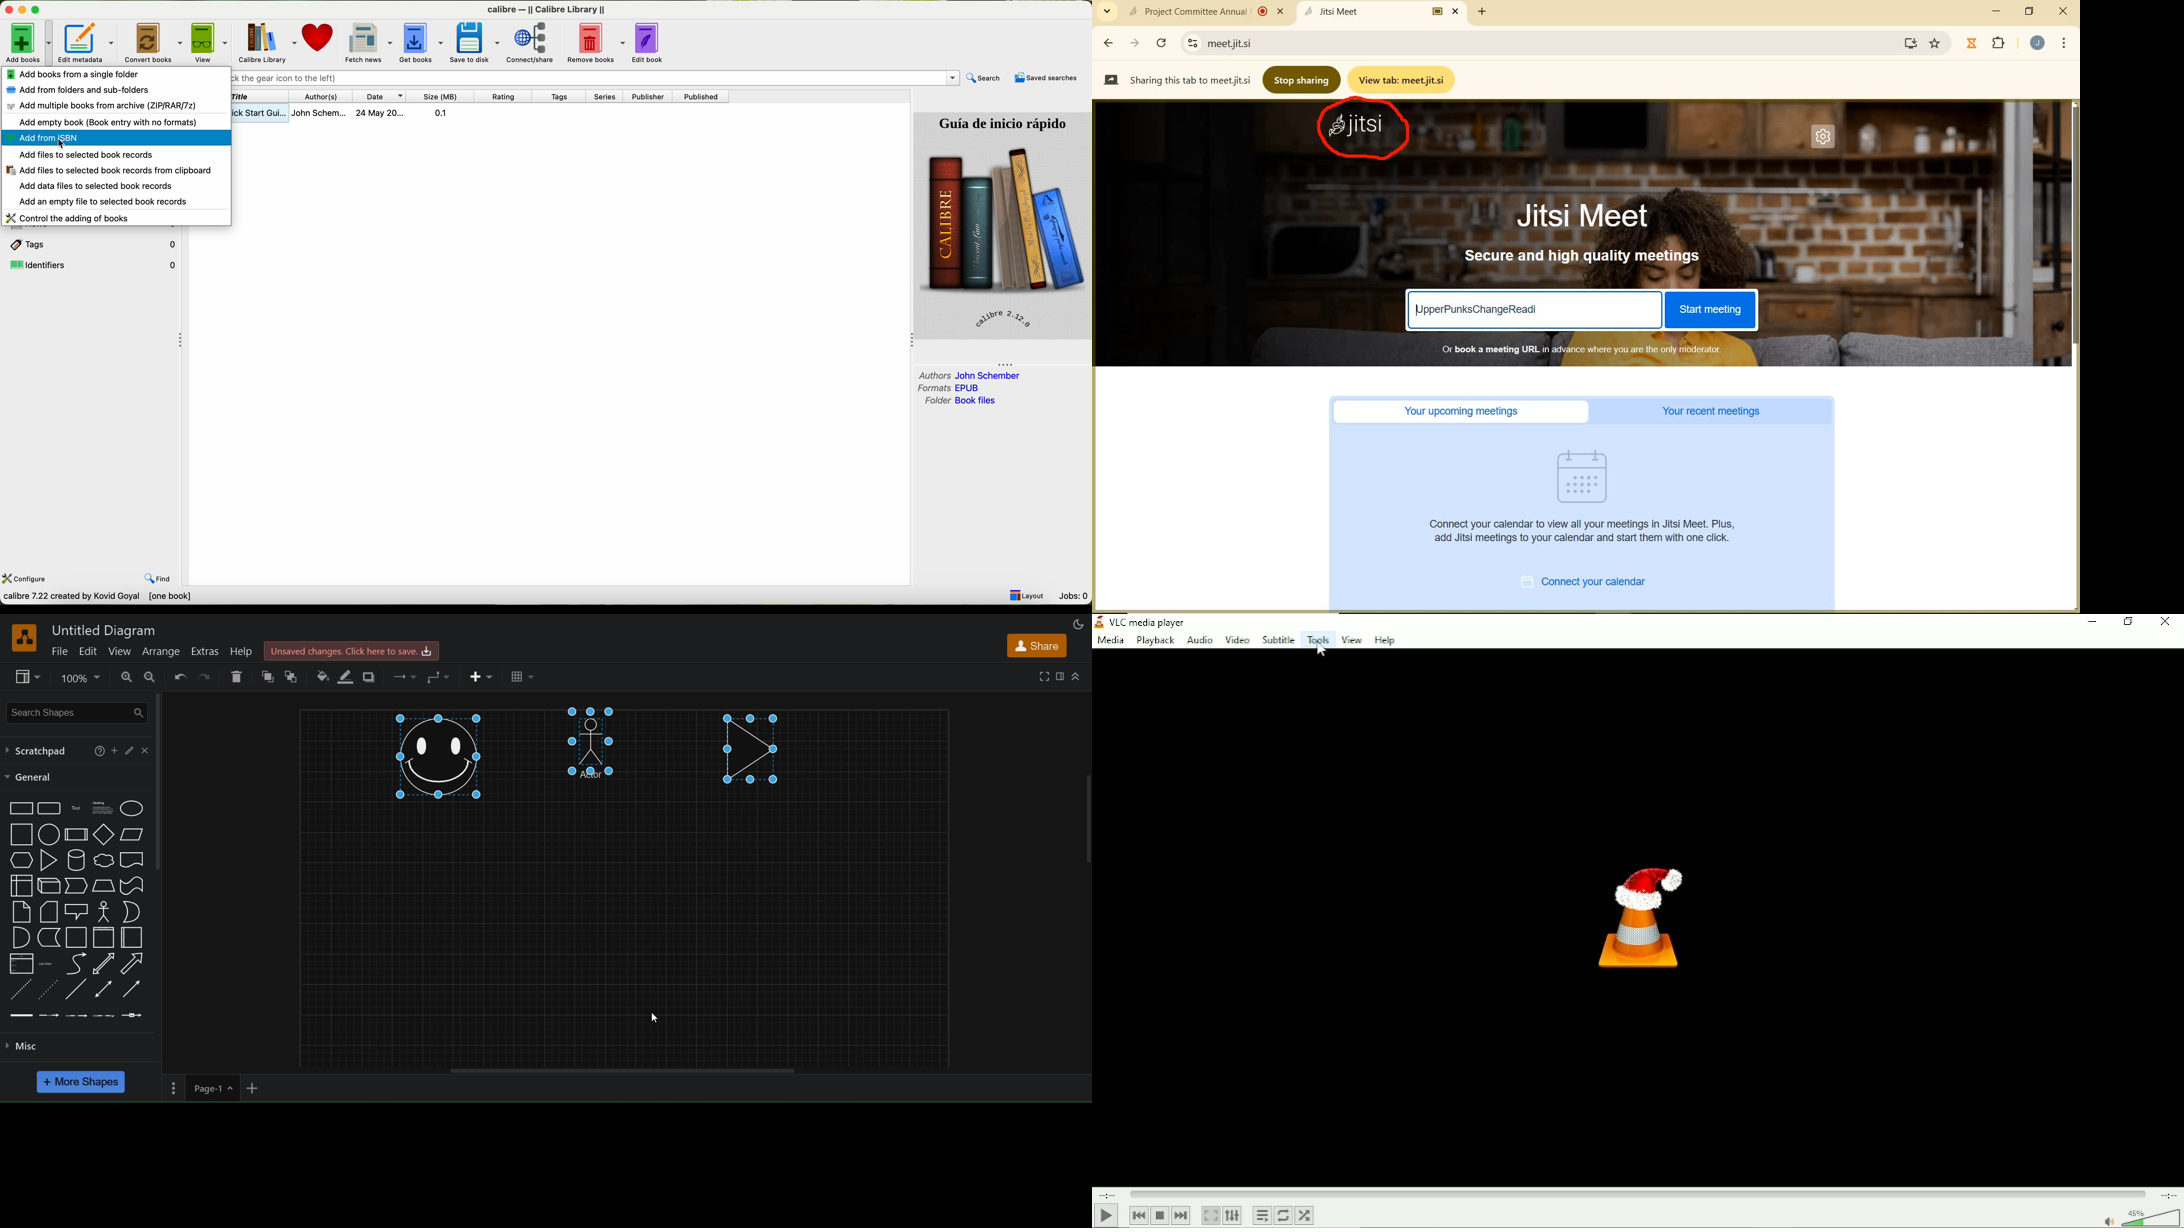 Image resolution: width=2184 pixels, height=1232 pixels. What do you see at coordinates (1261, 1215) in the screenshot?
I see `Toggle playlist` at bounding box center [1261, 1215].